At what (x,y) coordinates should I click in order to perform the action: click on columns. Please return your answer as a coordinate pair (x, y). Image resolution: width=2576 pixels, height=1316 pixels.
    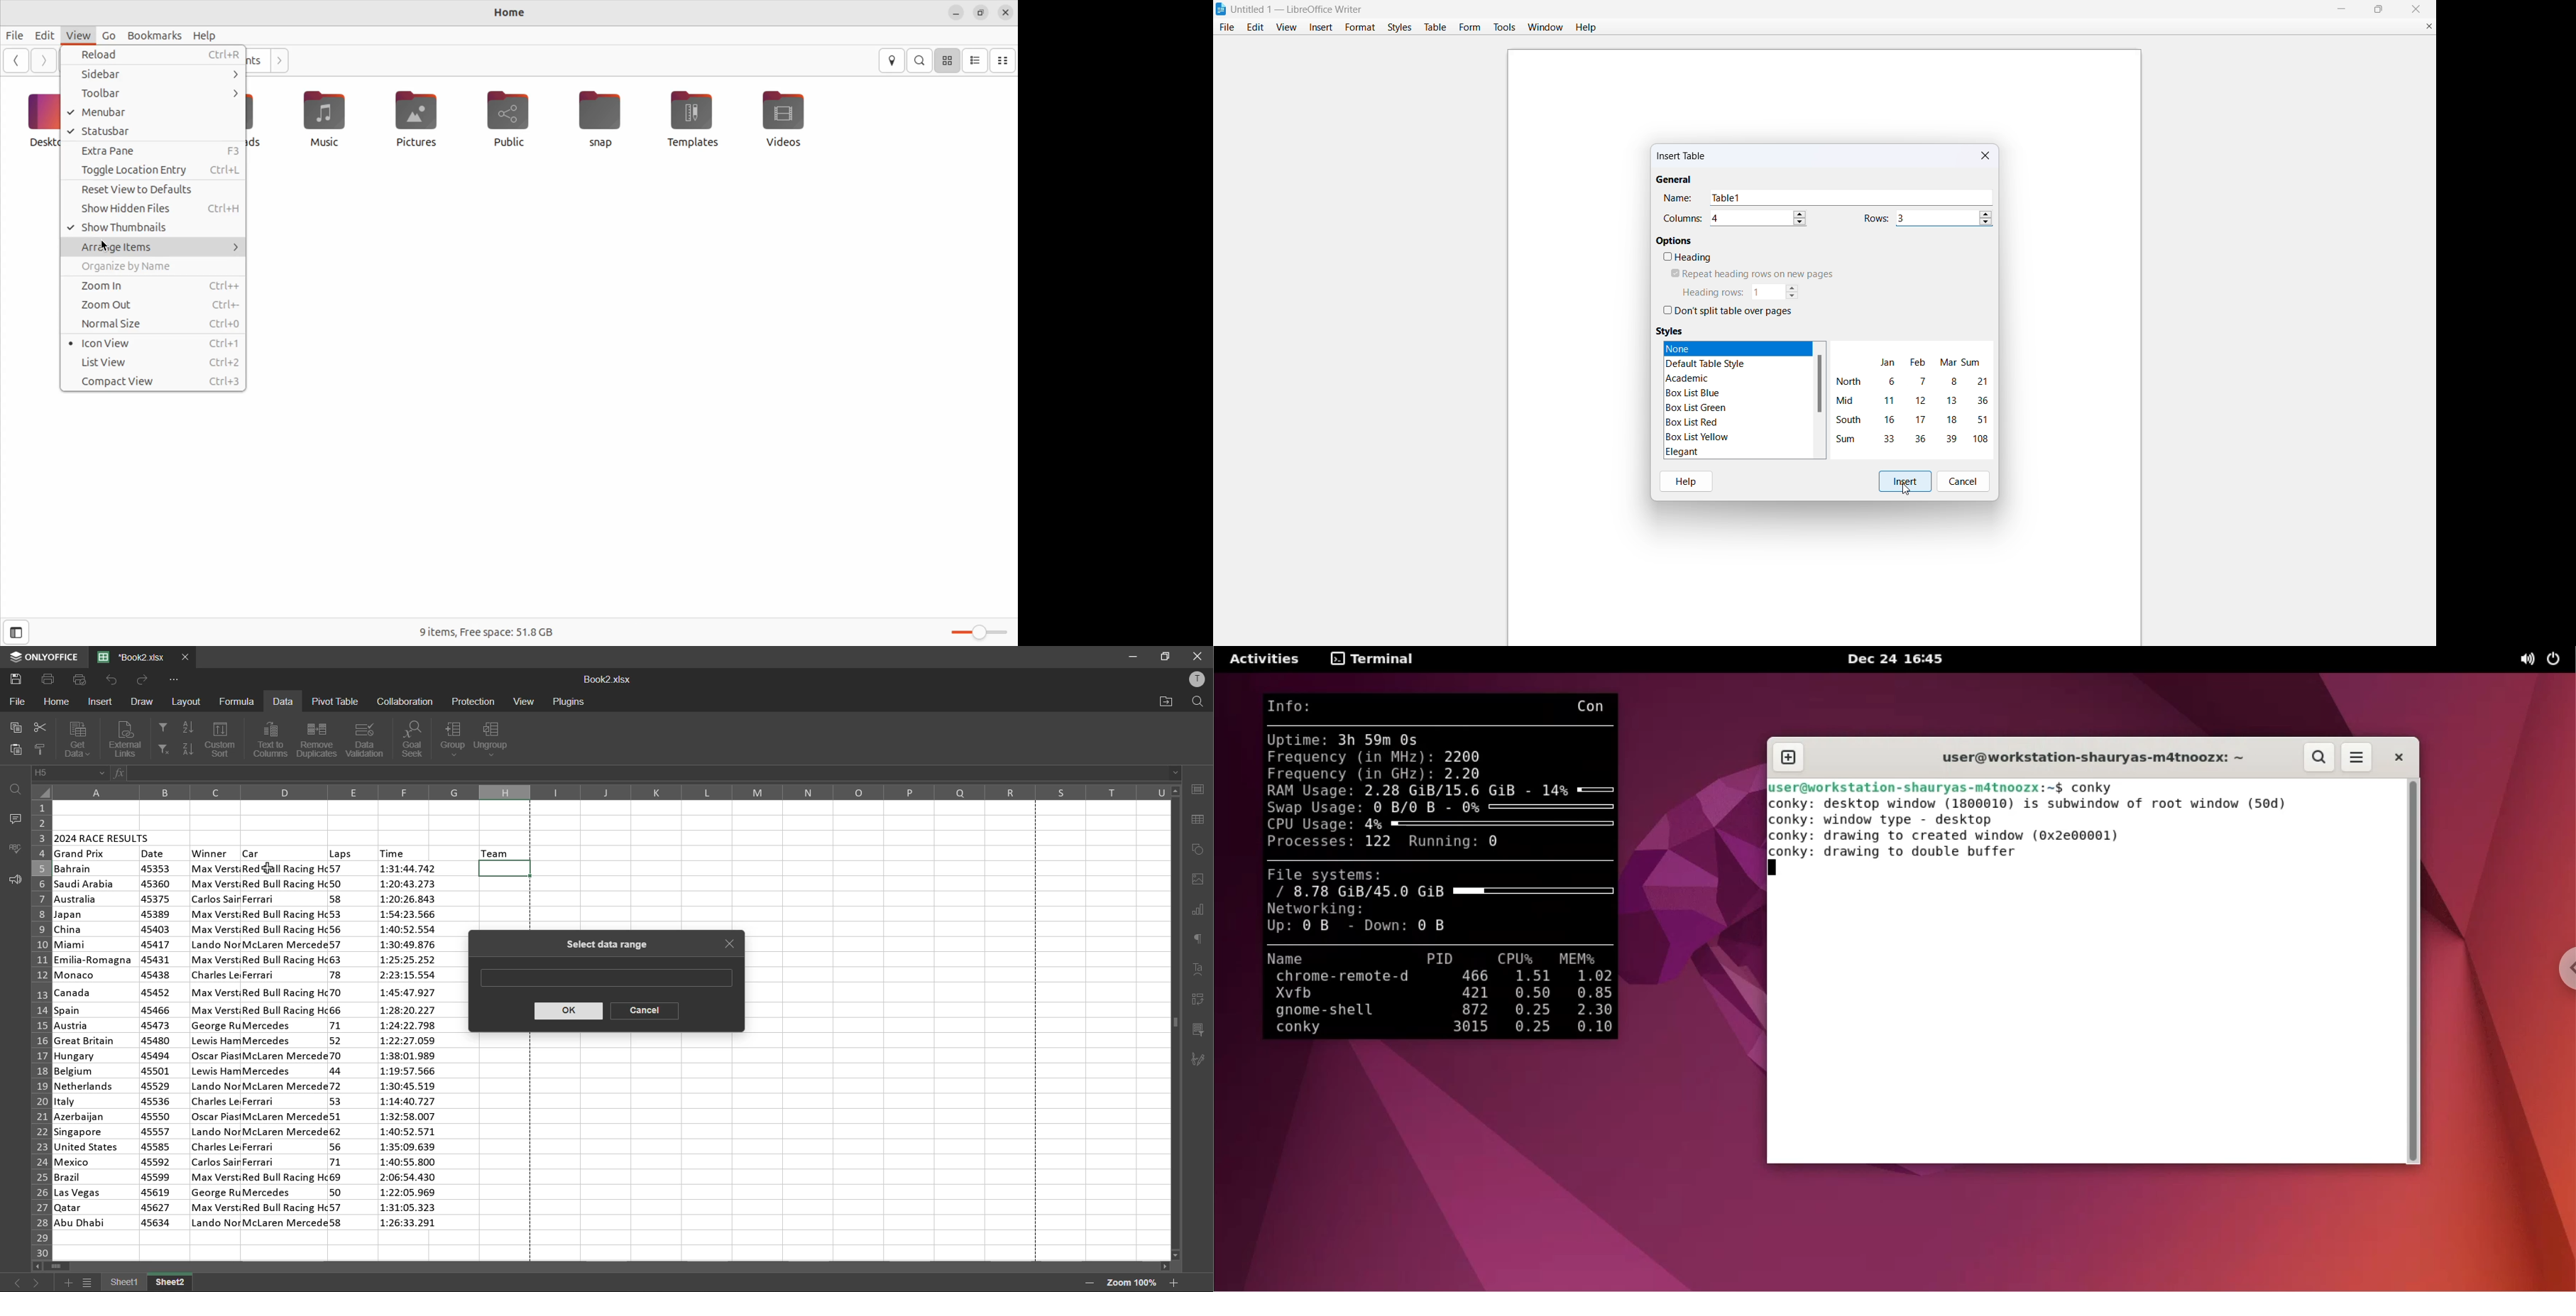
    Looking at the image, I should click on (1683, 219).